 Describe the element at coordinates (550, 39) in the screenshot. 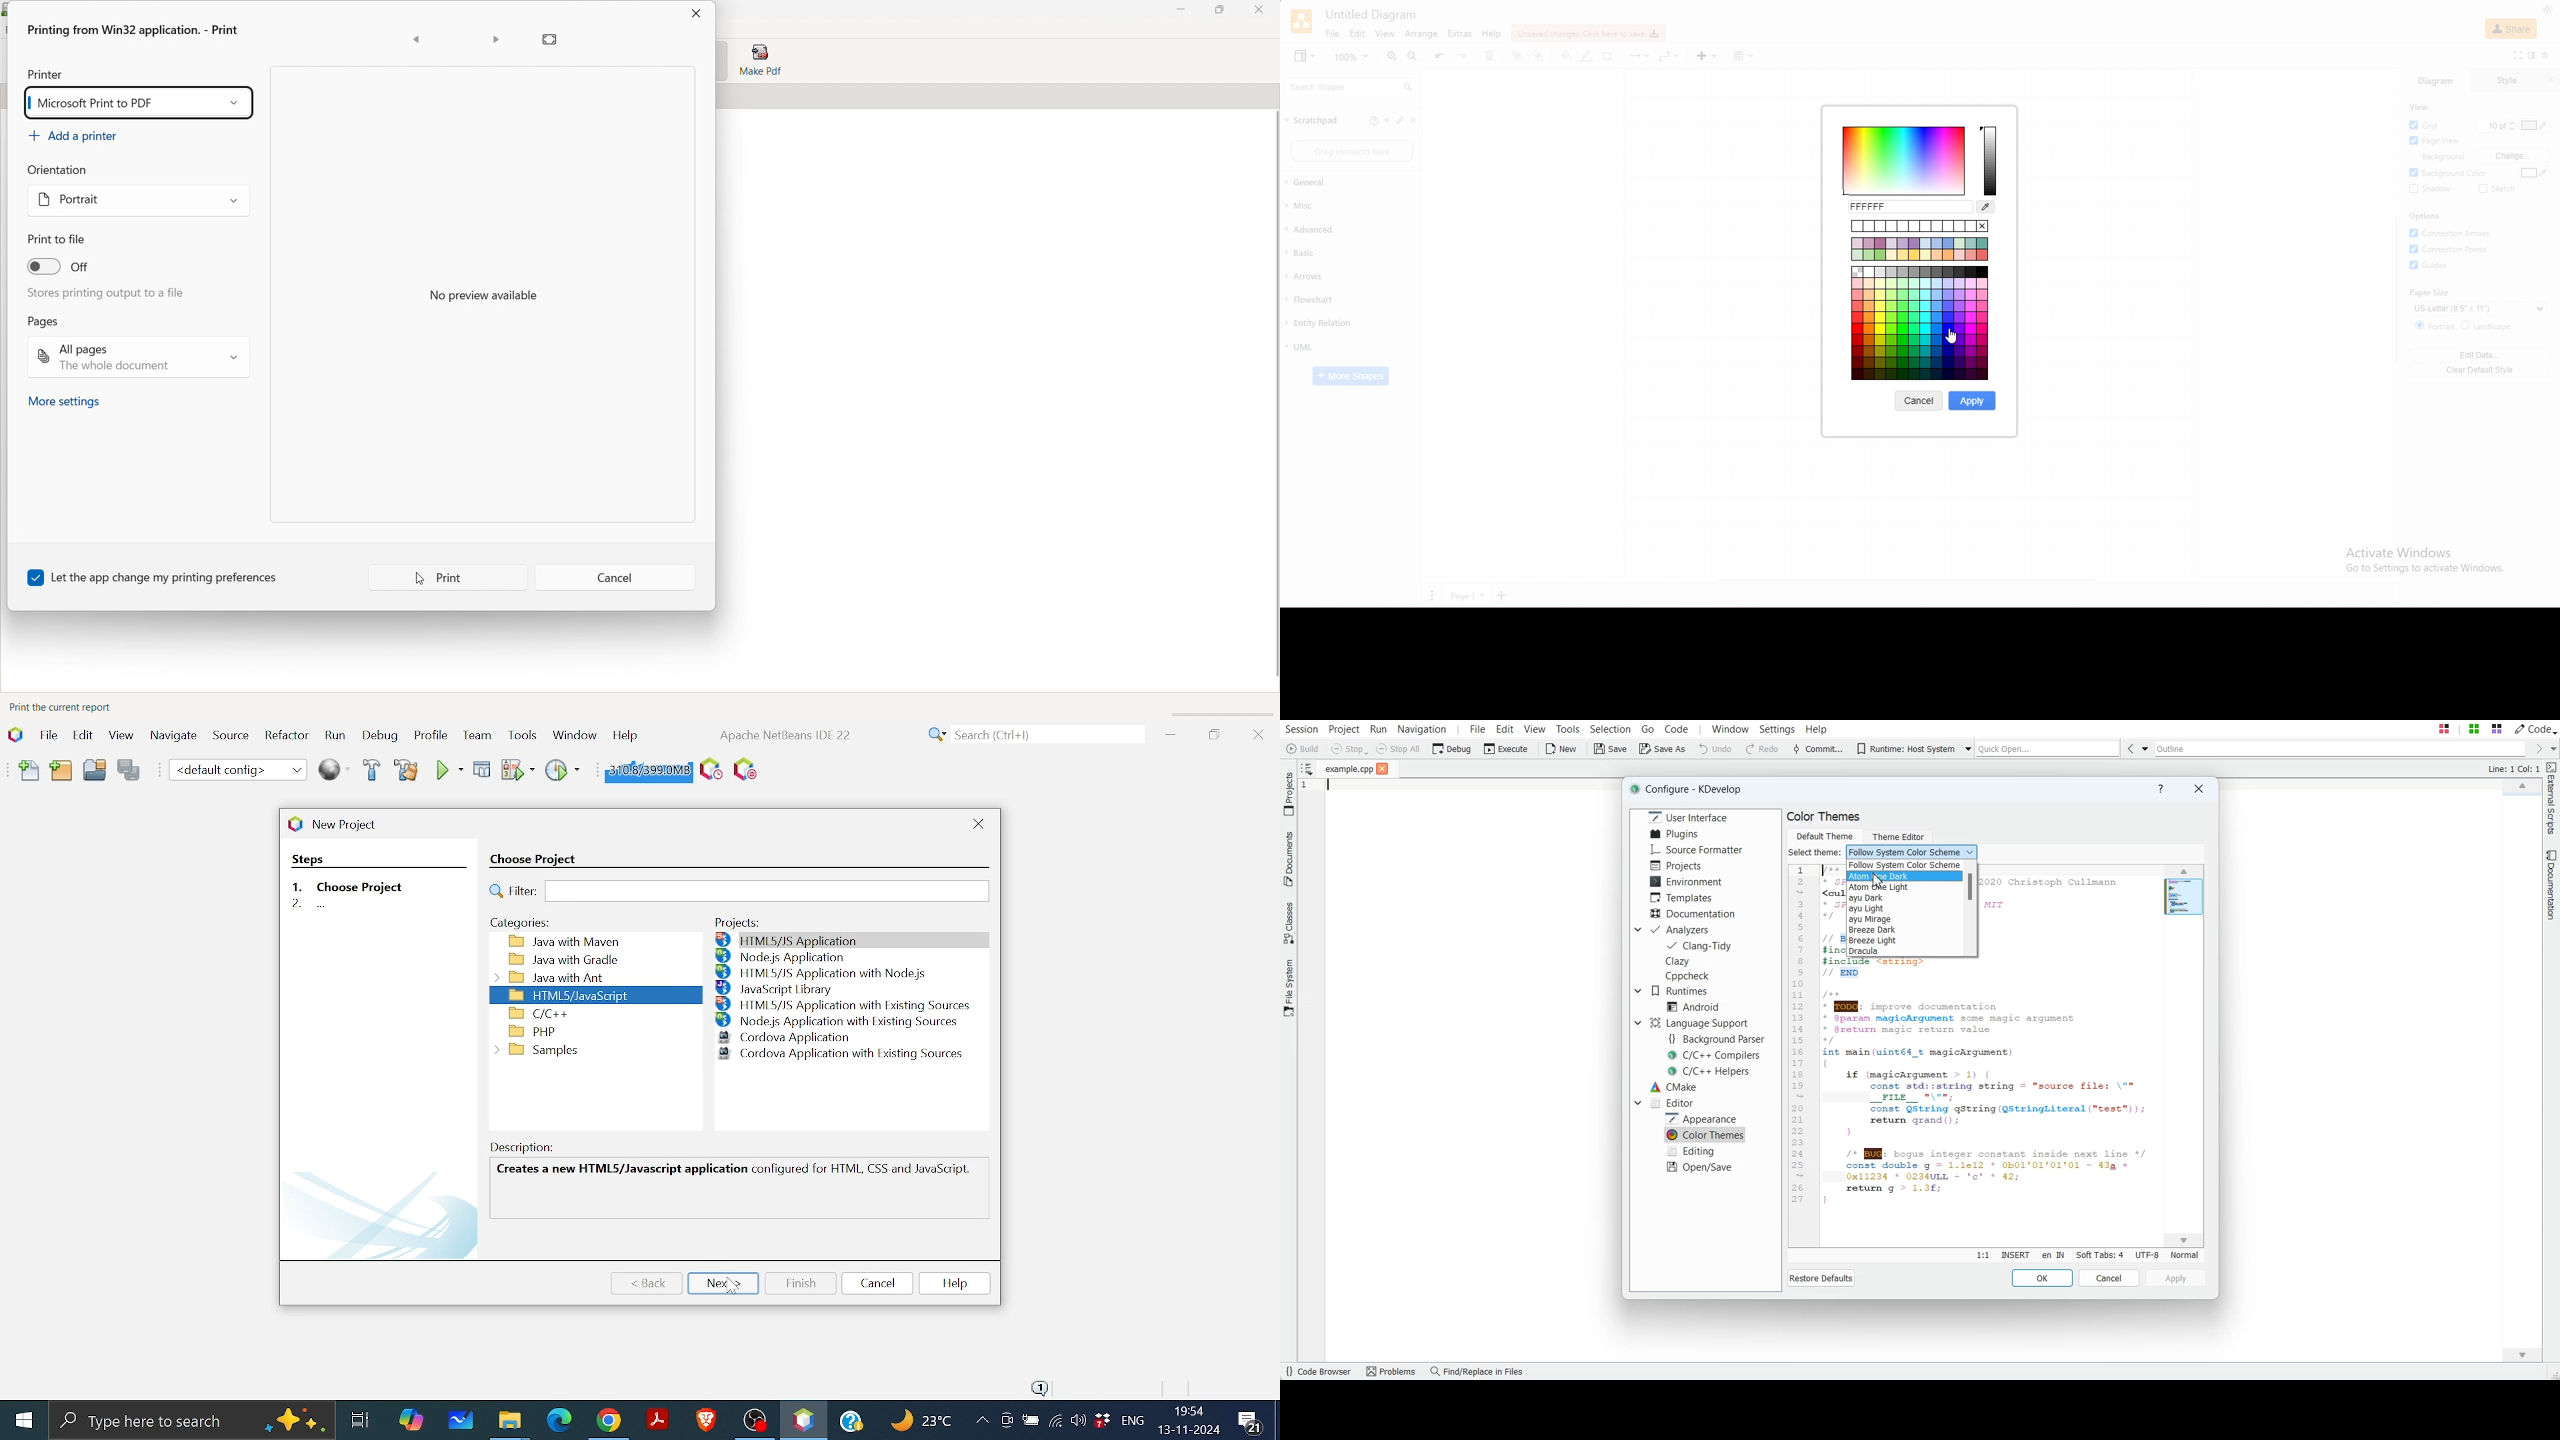

I see `reset preview zoom` at that location.